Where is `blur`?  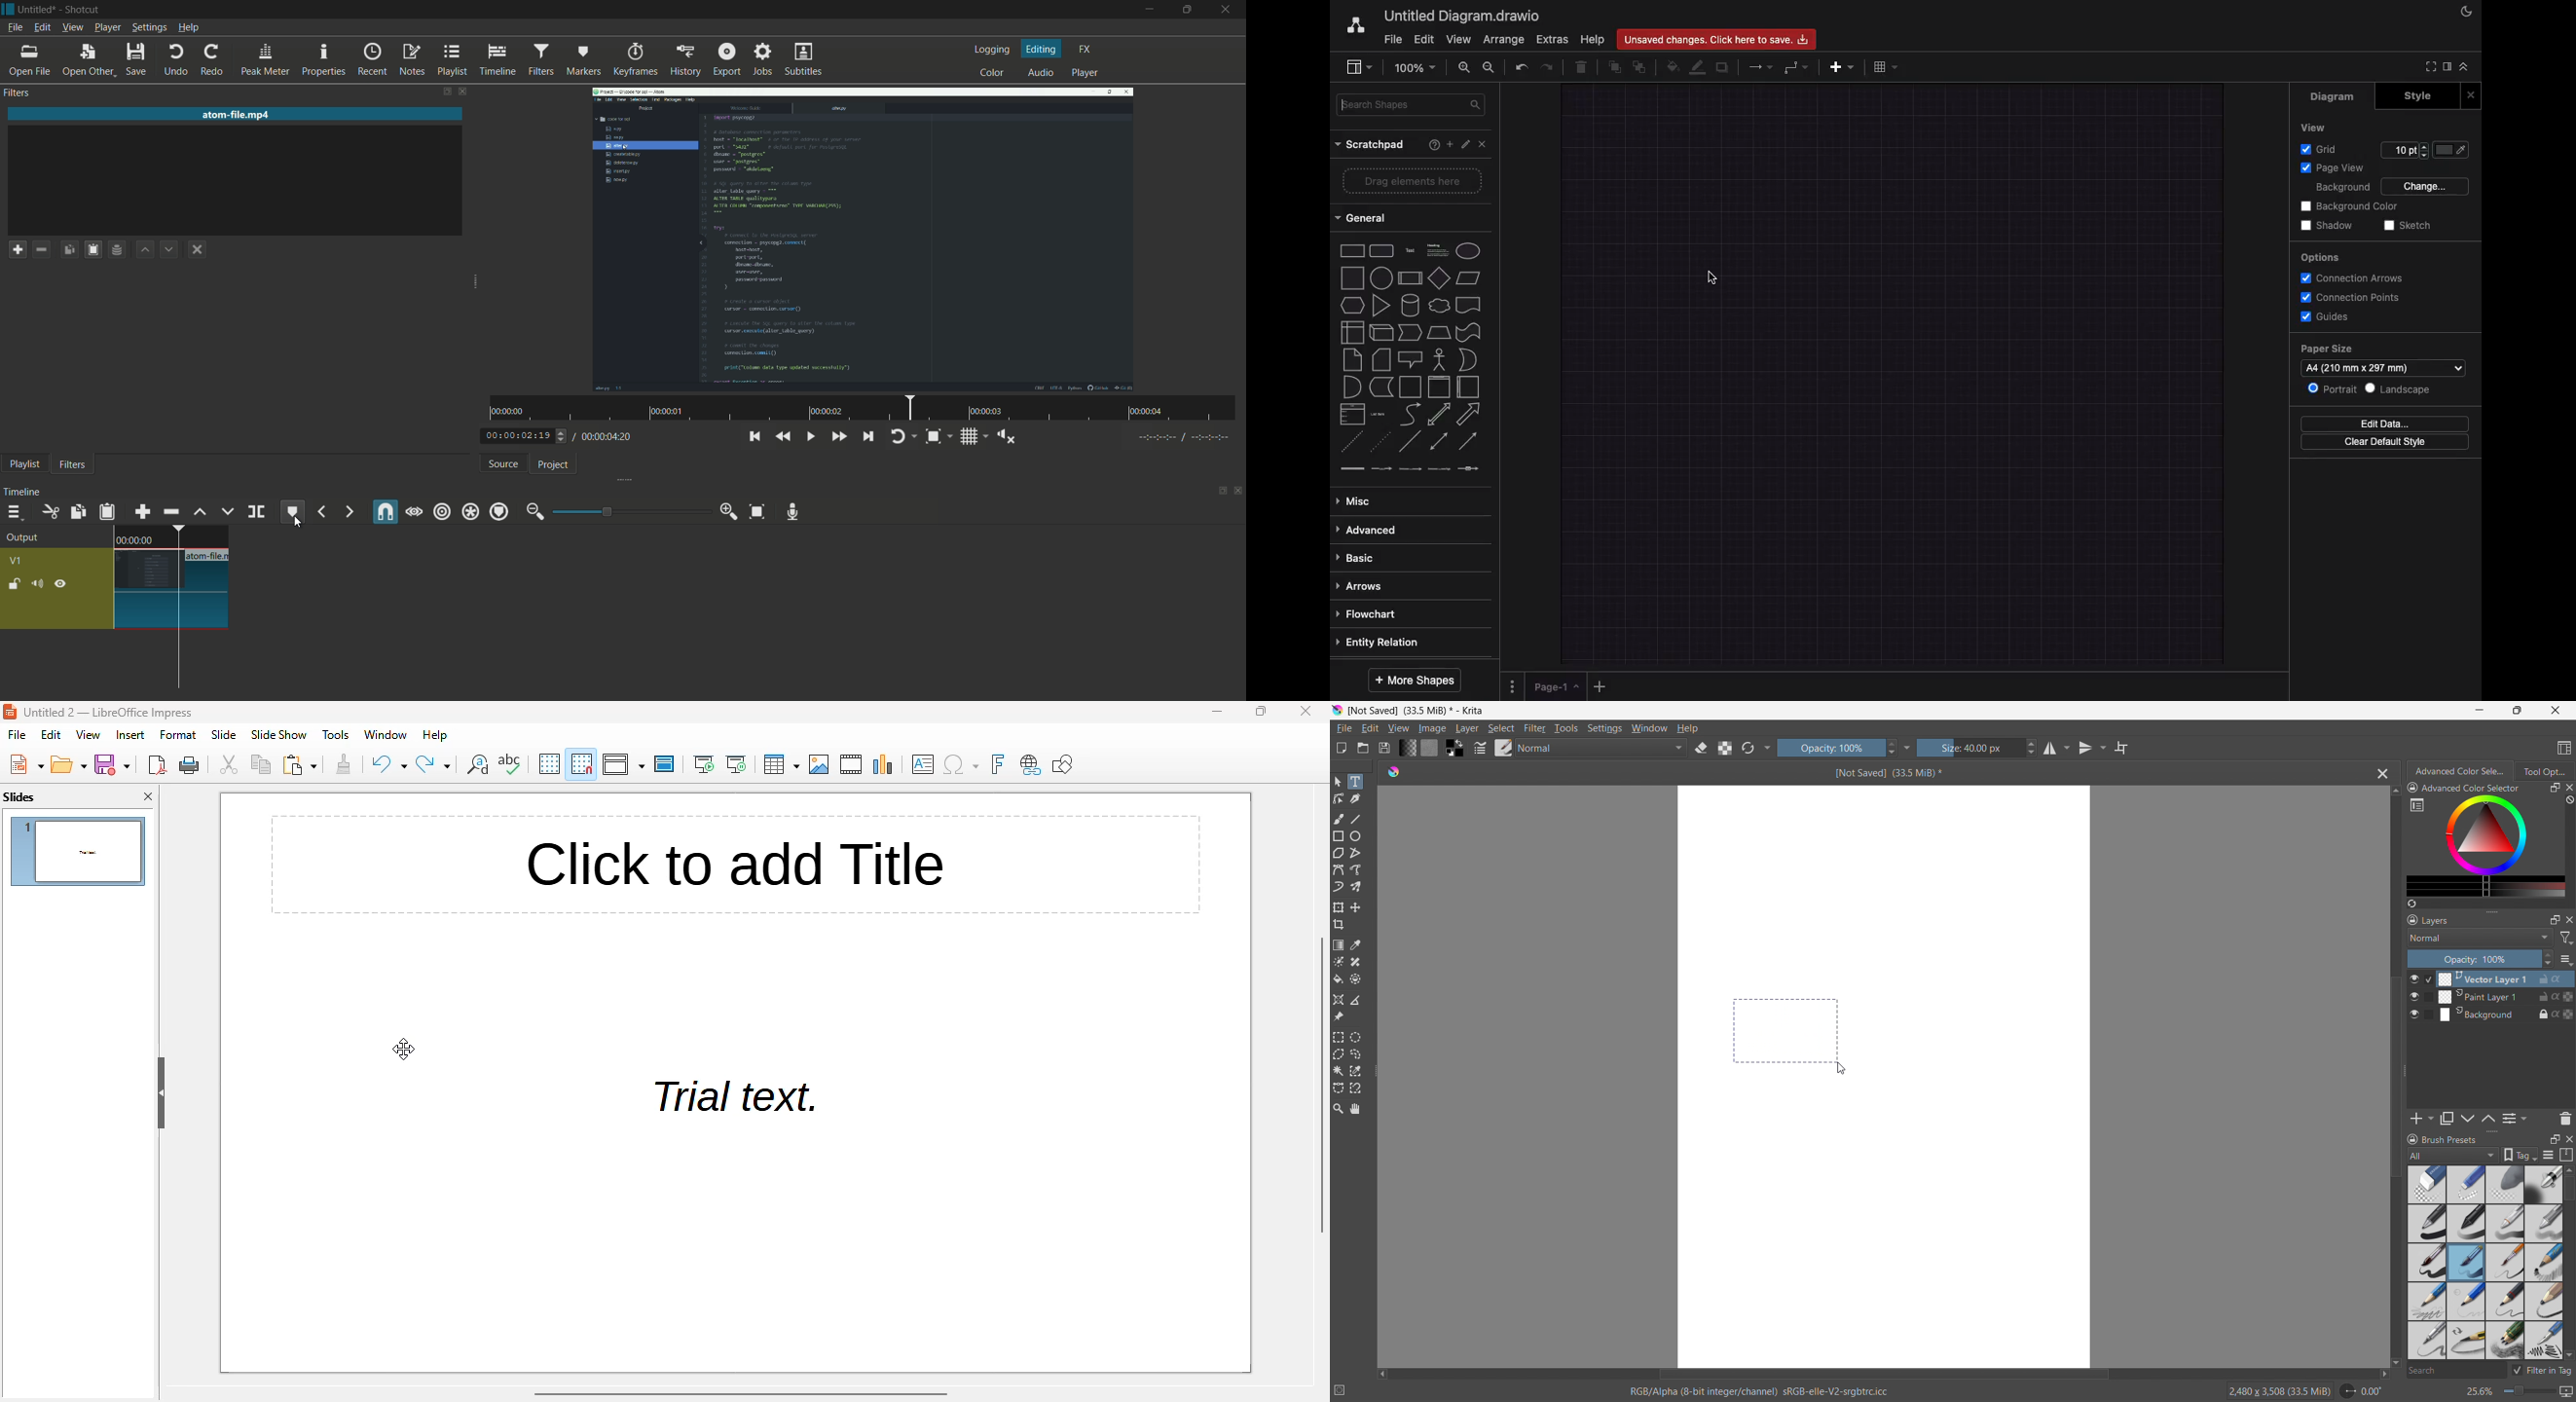
blur is located at coordinates (2504, 1185).